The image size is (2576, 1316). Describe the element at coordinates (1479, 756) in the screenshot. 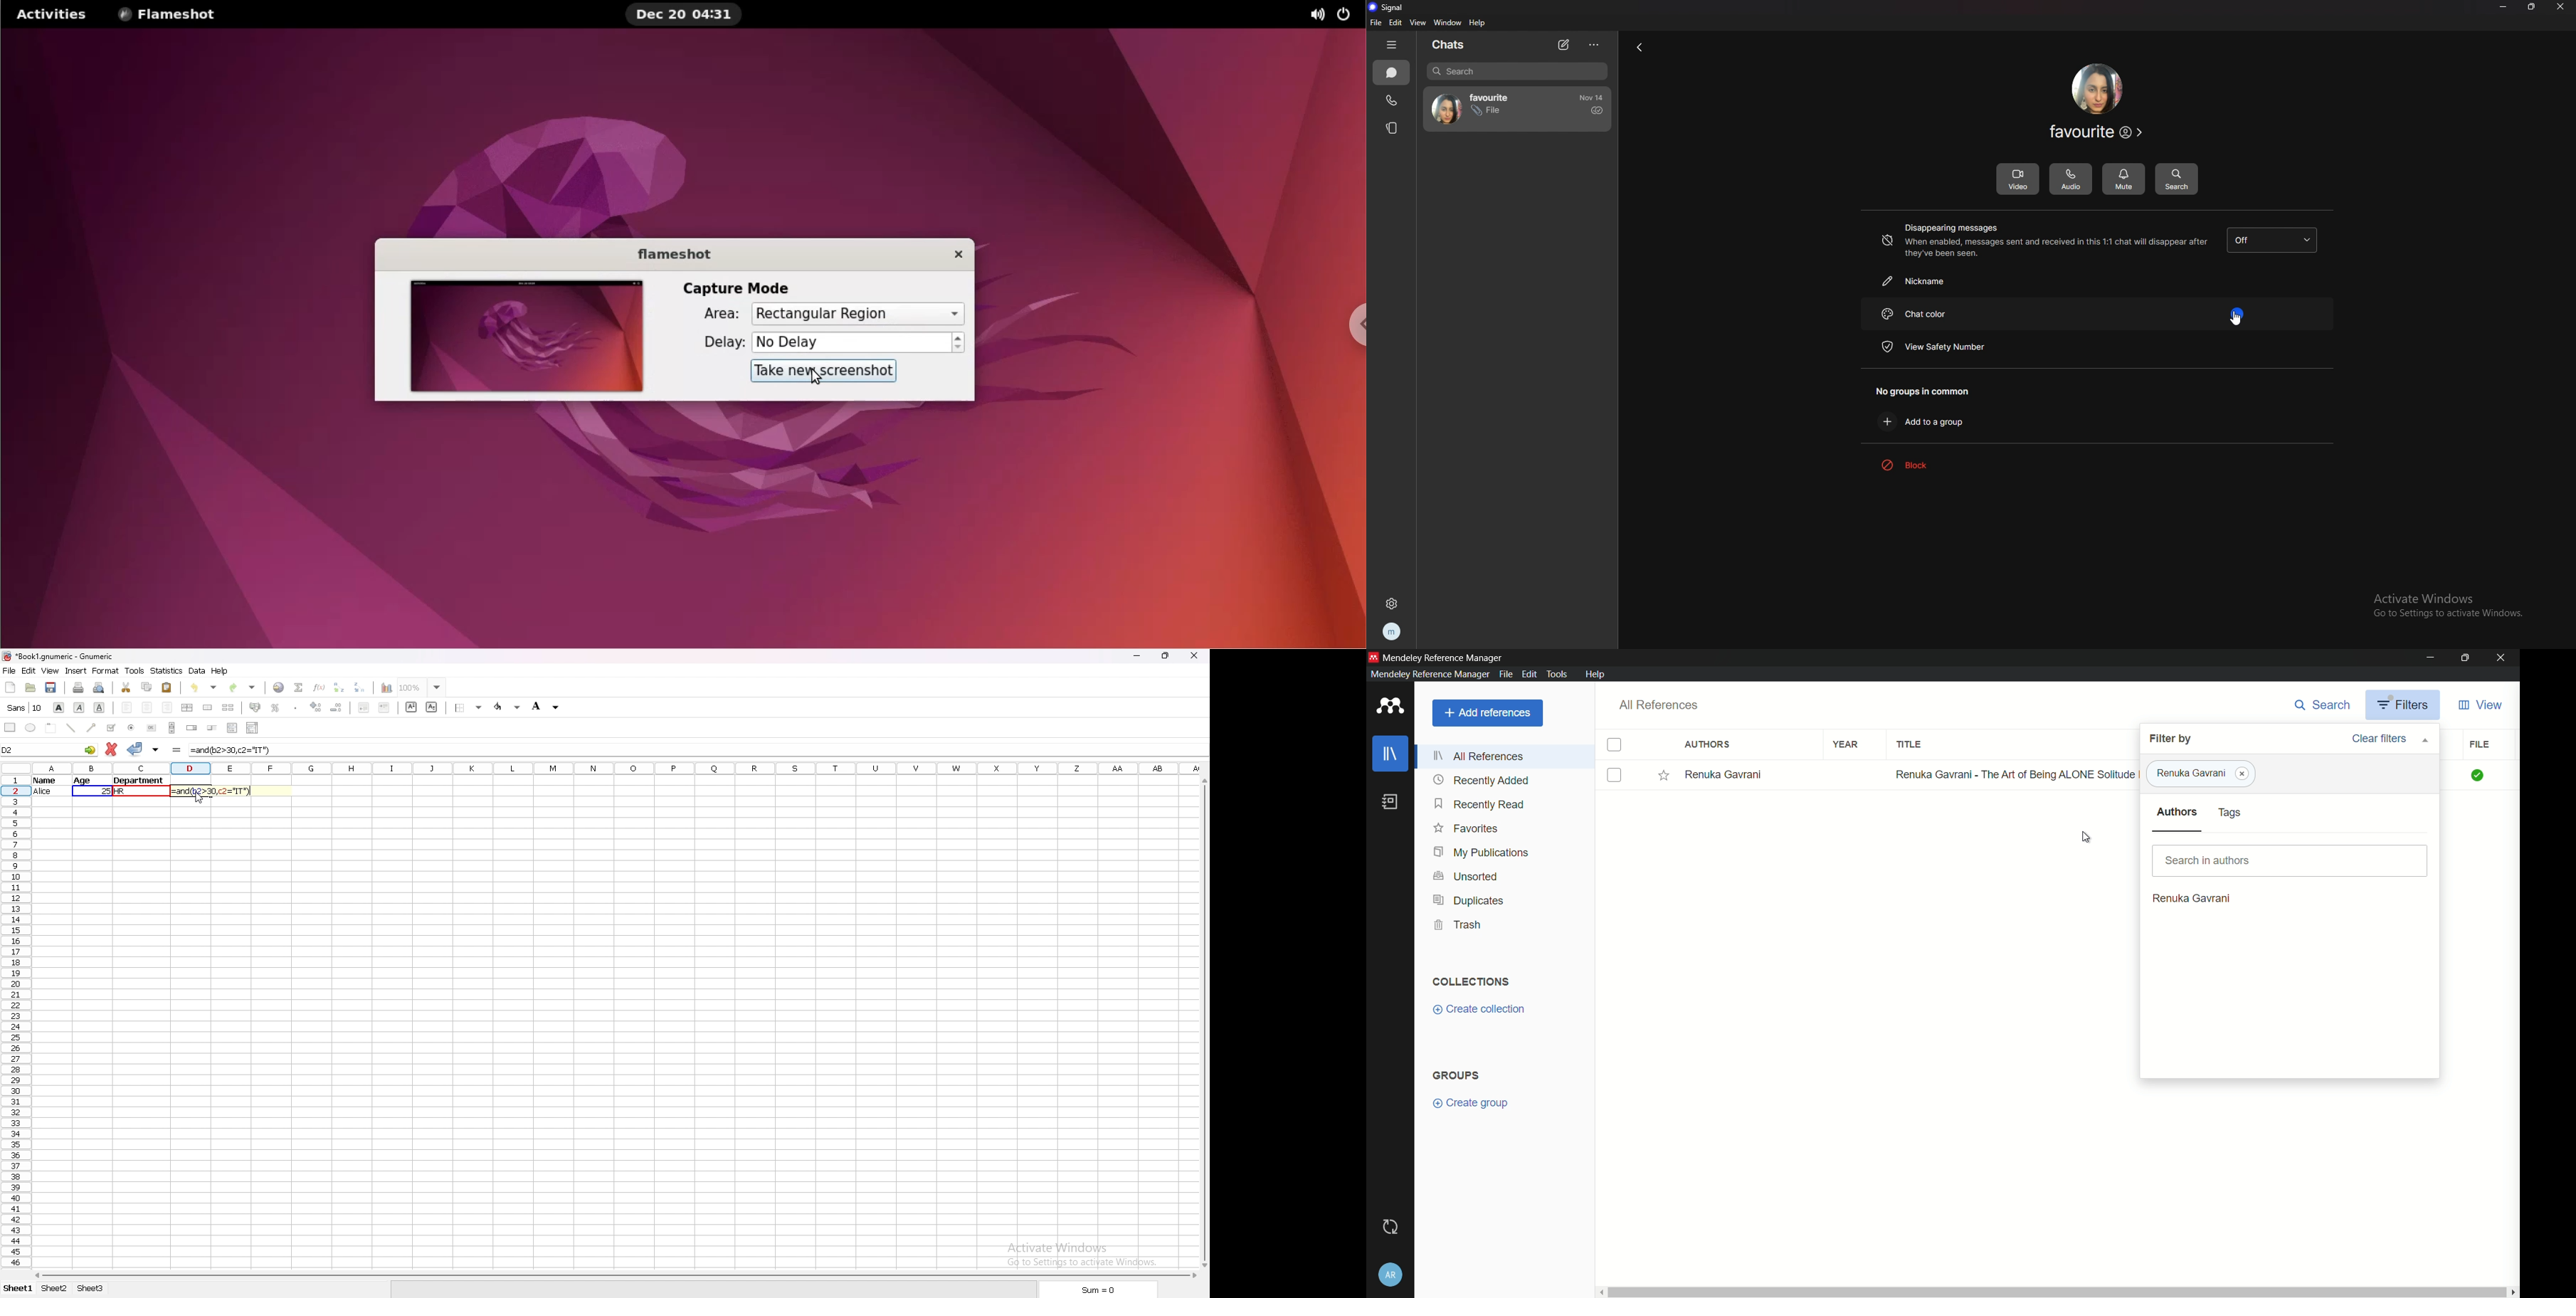

I see `all references` at that location.